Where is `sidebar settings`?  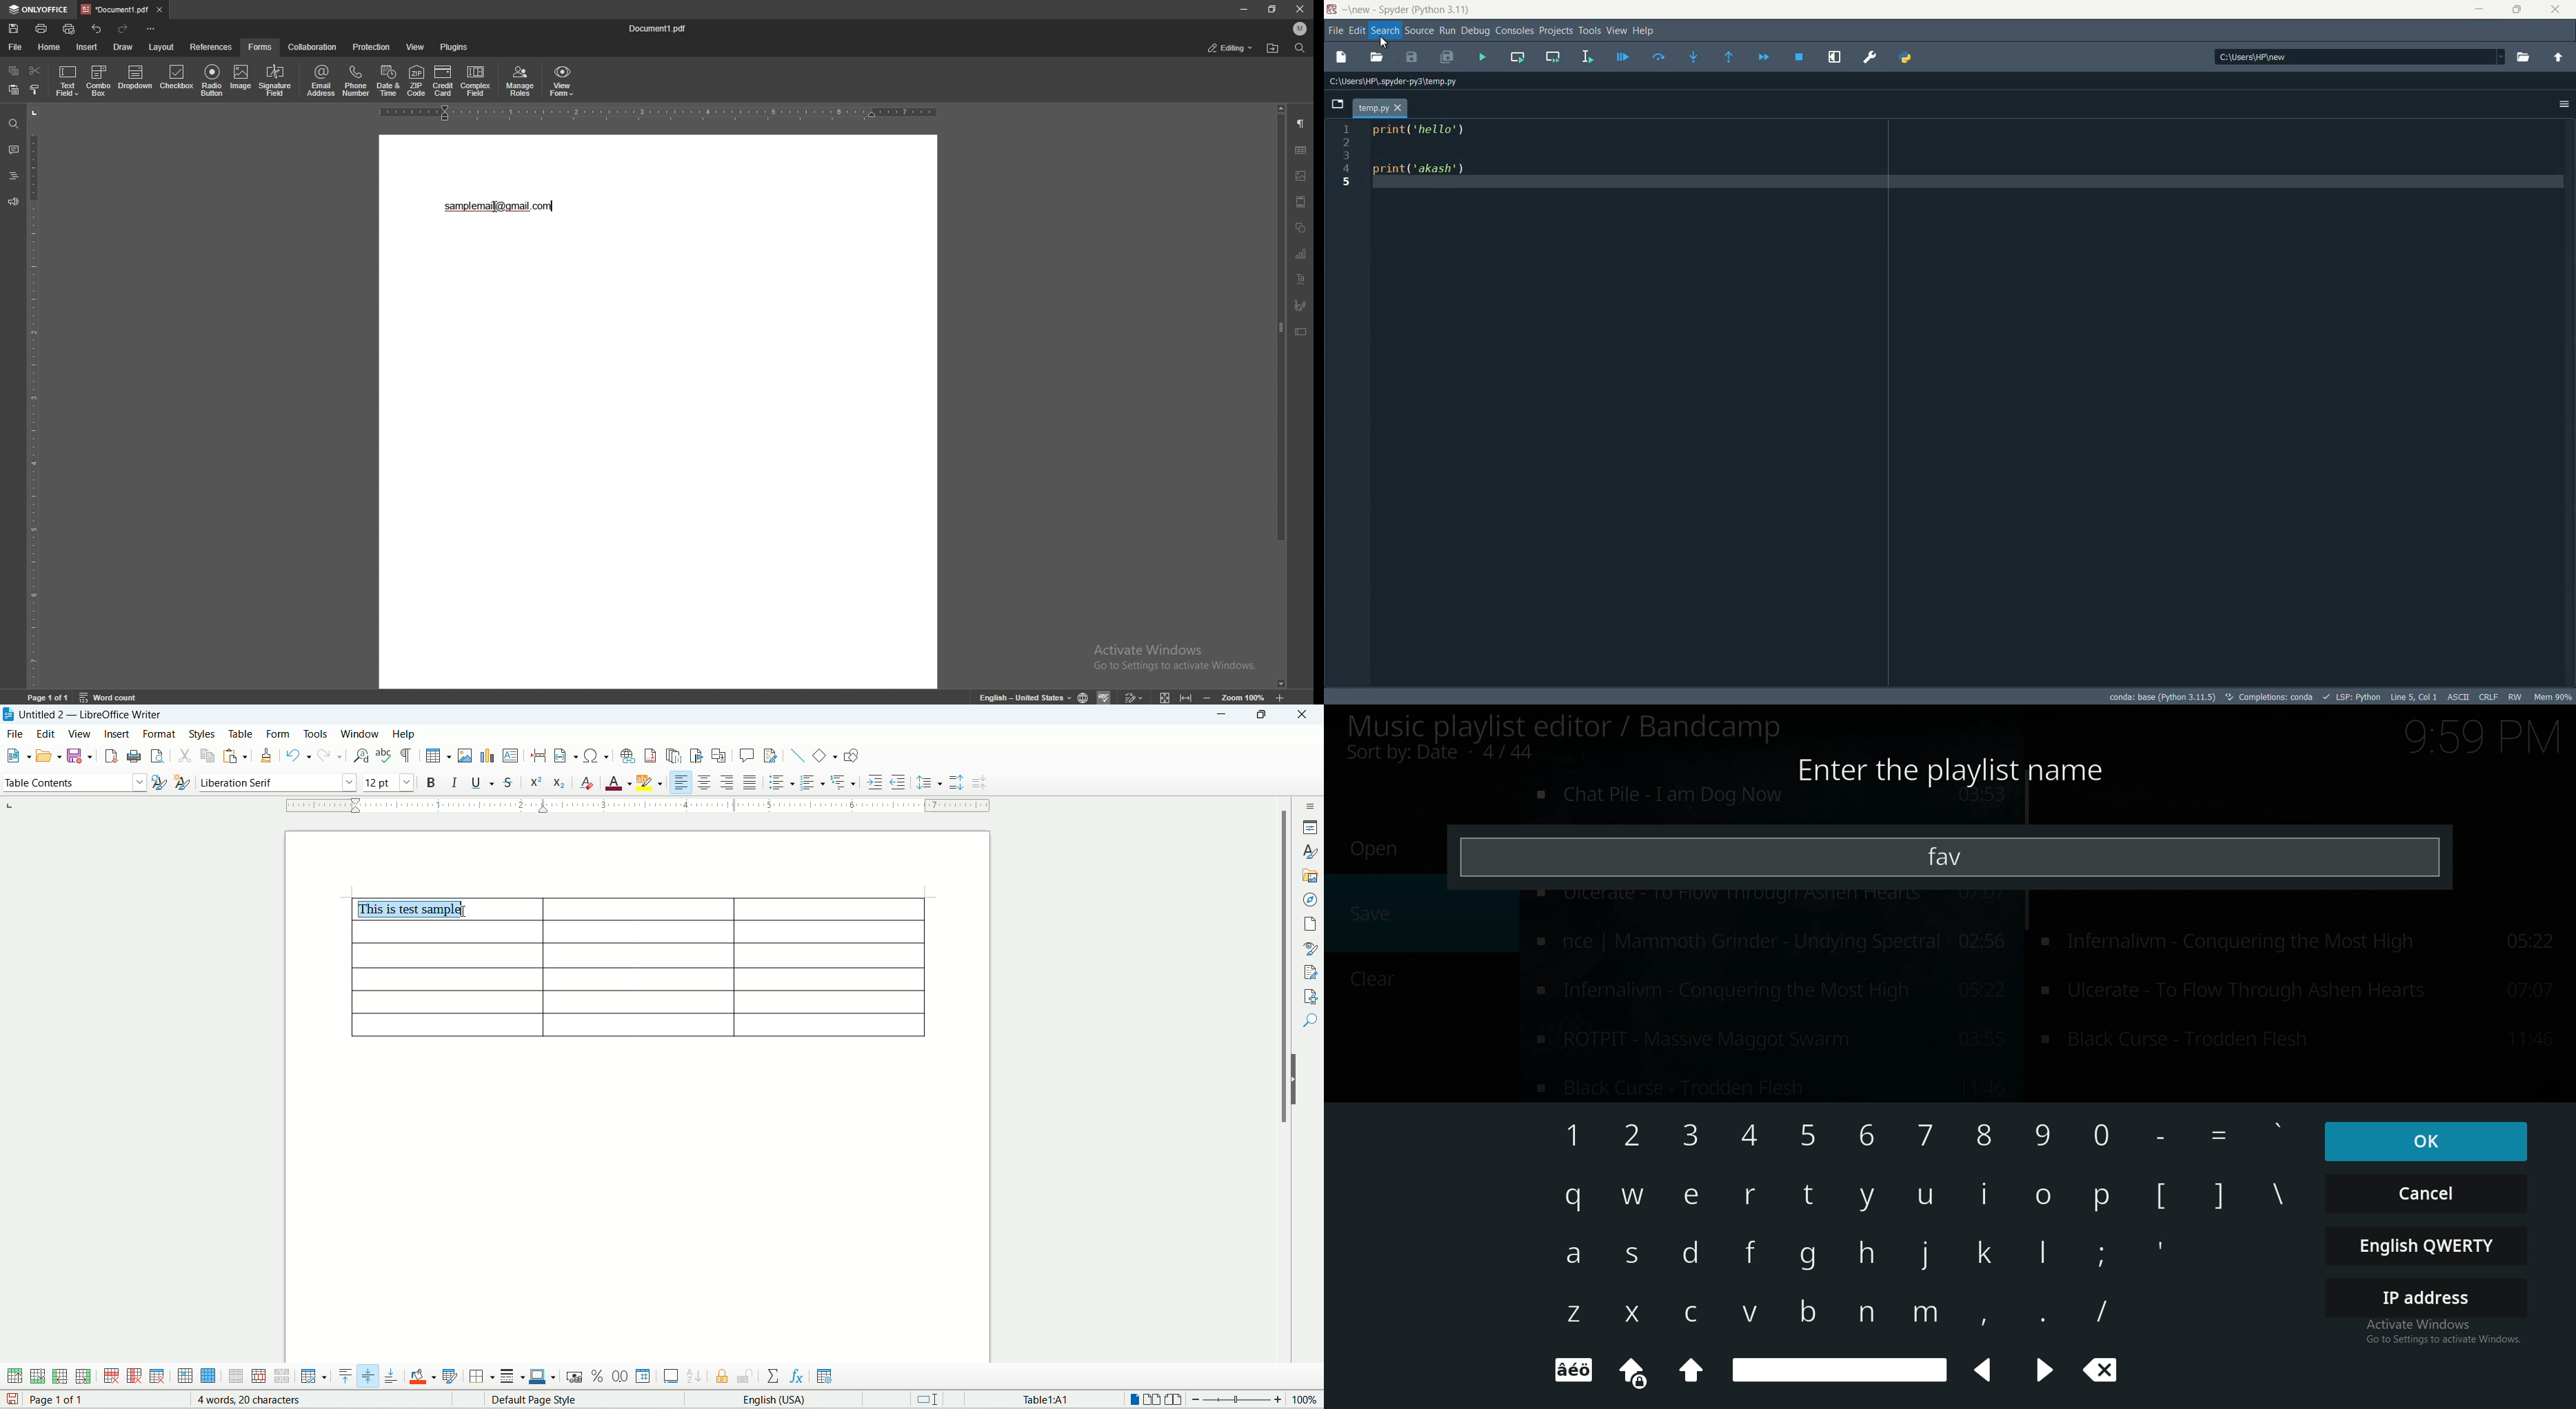
sidebar settings is located at coordinates (1309, 804).